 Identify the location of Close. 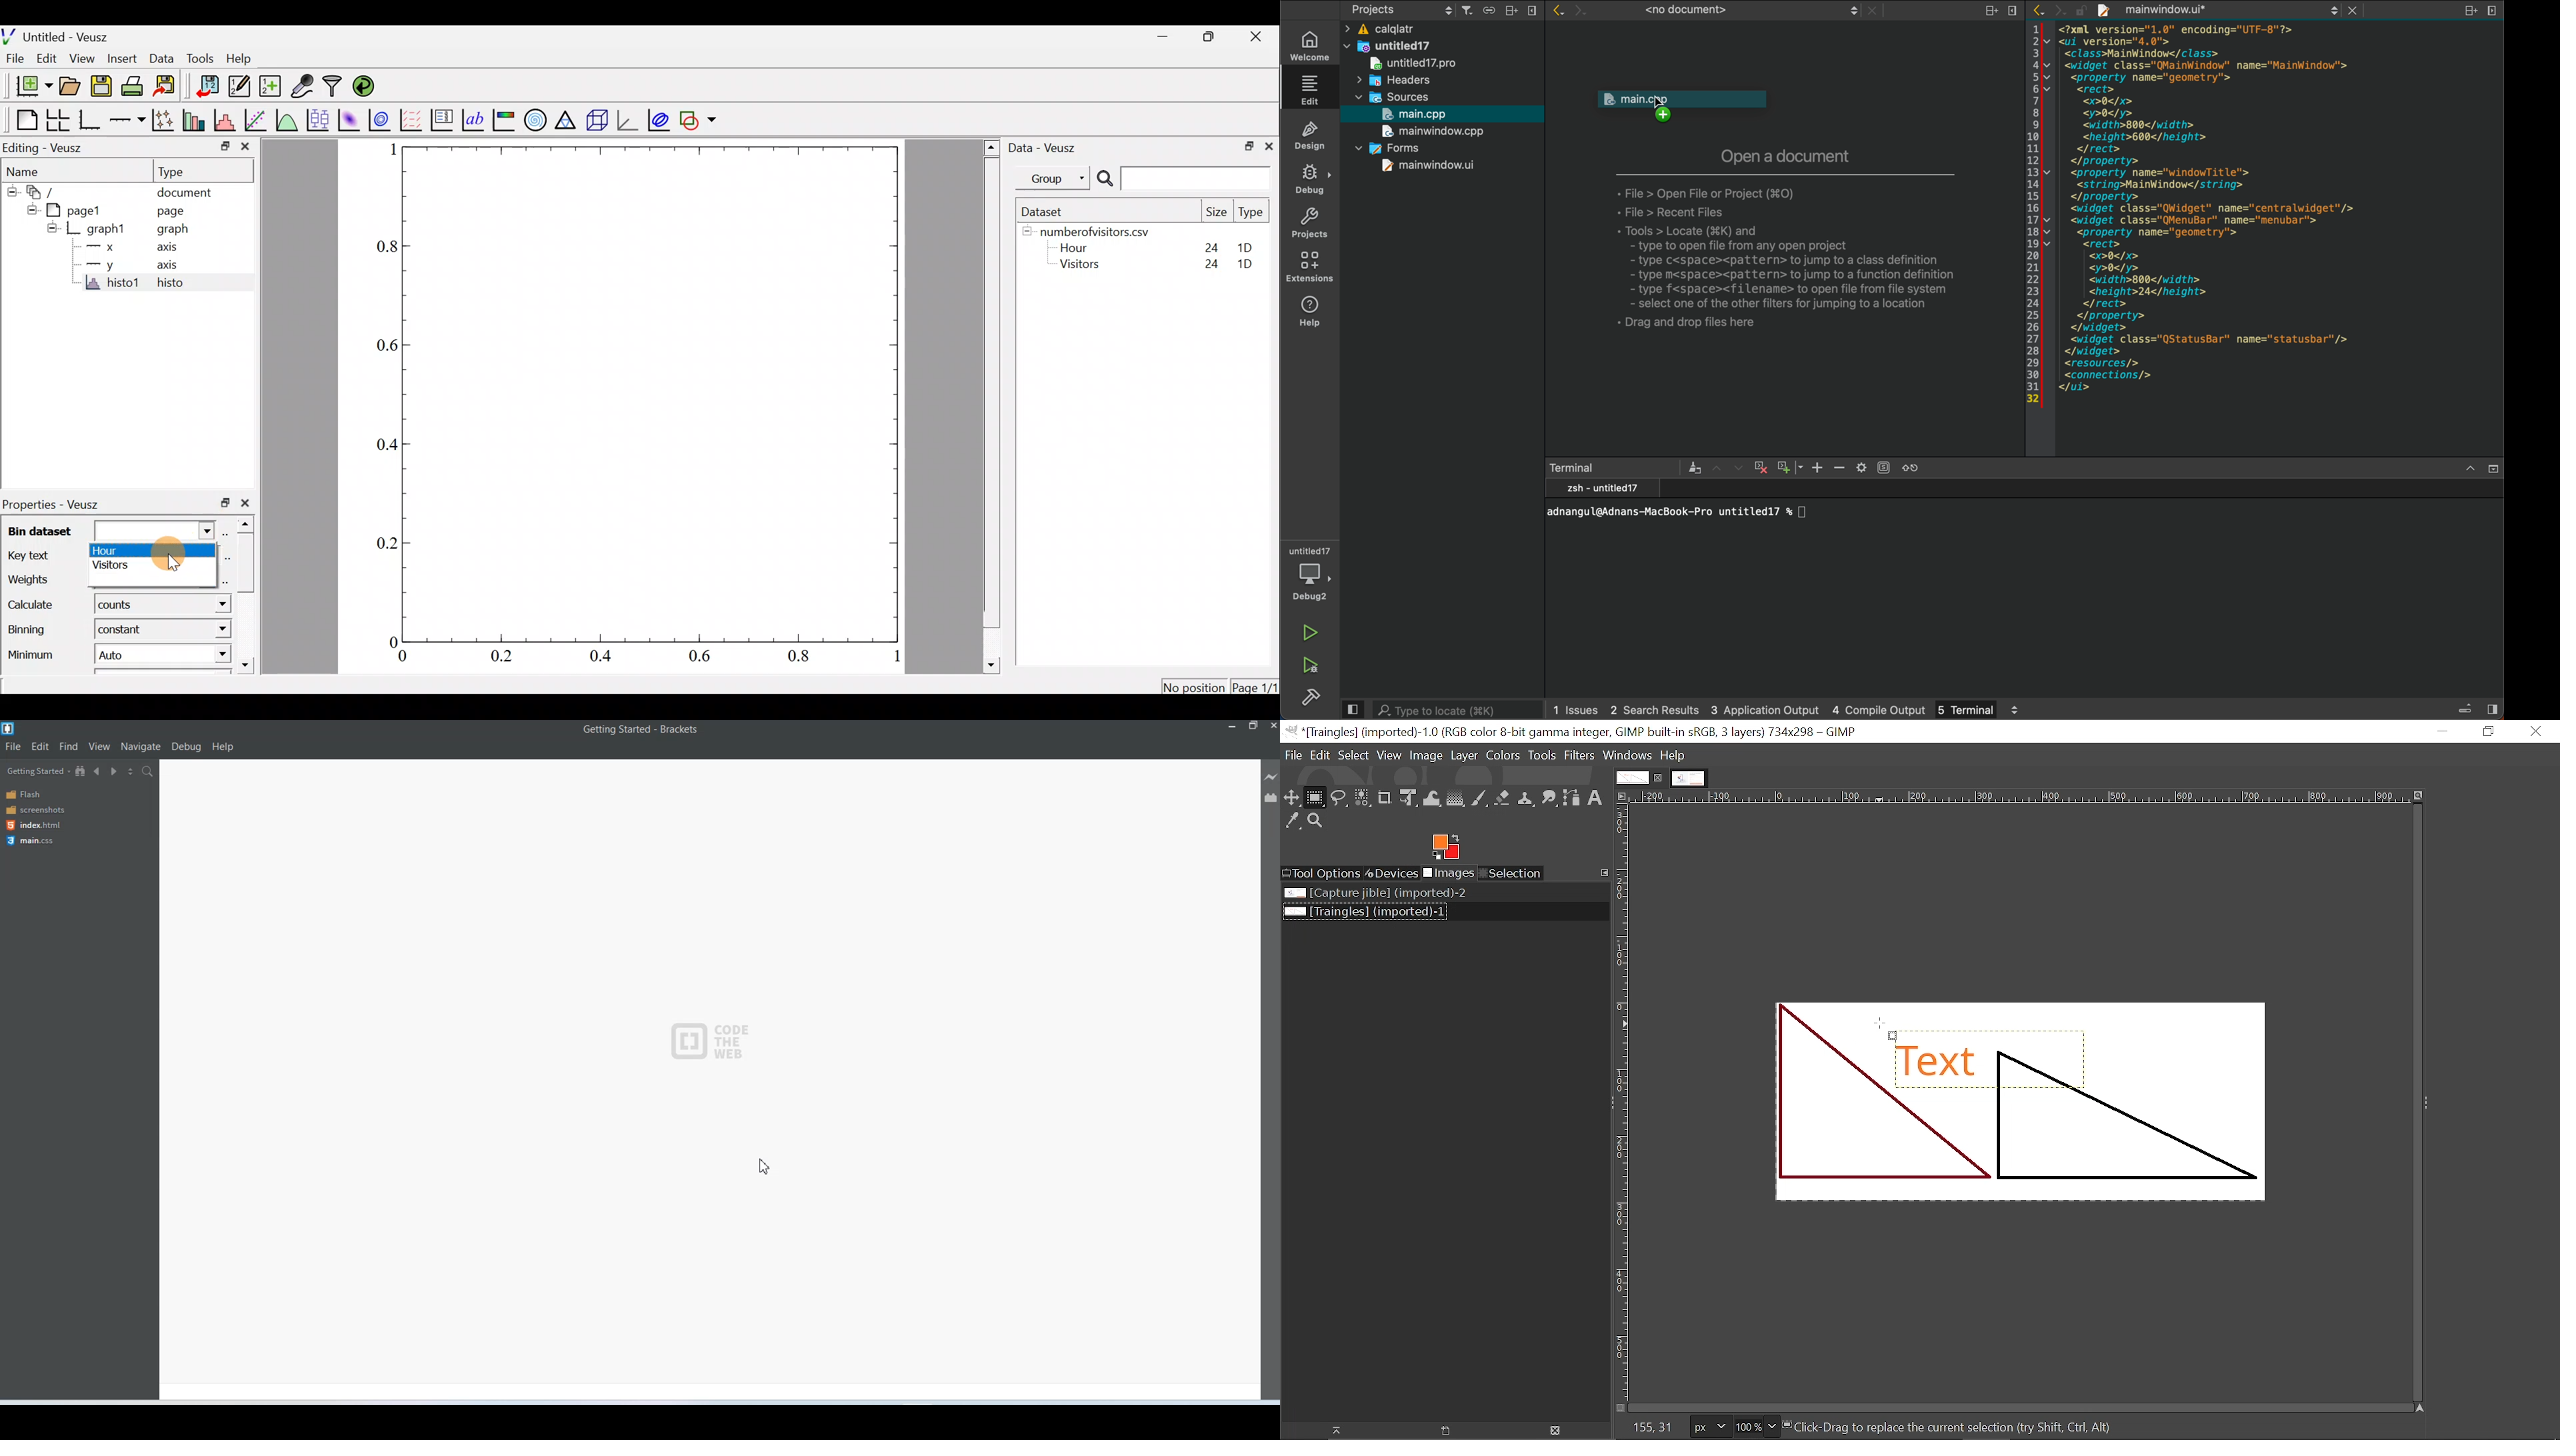
(1272, 727).